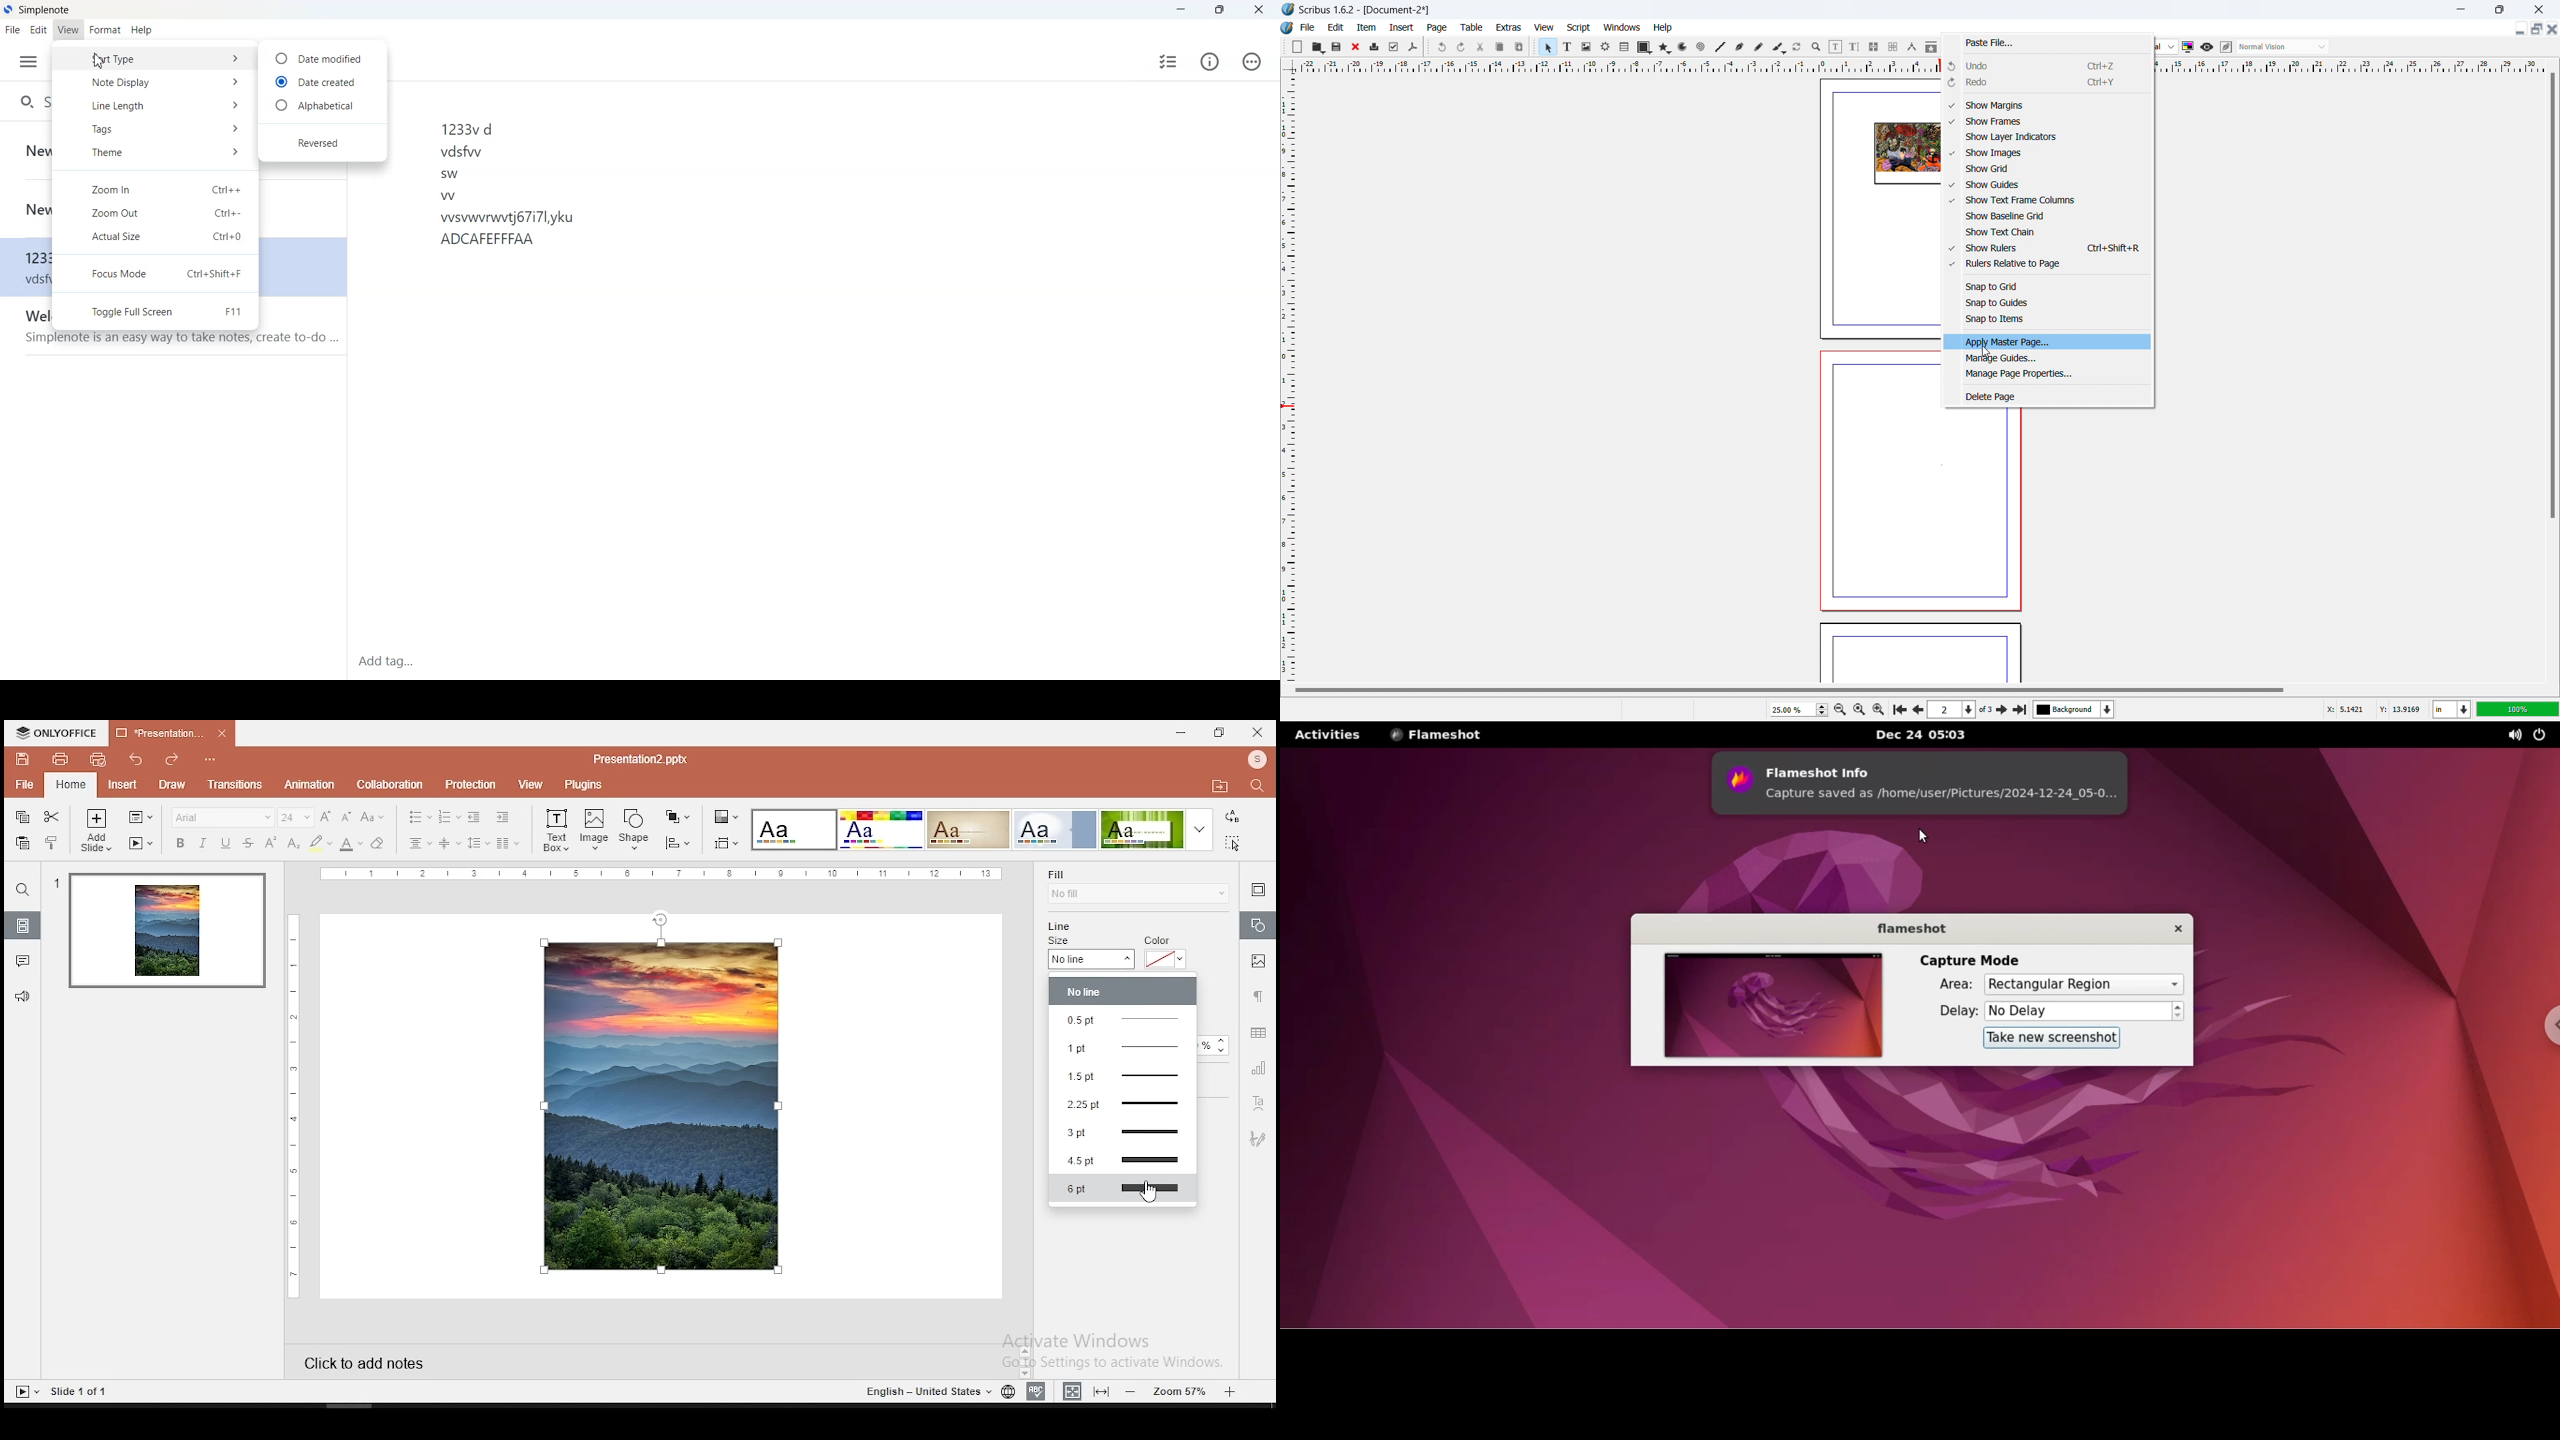  What do you see at coordinates (2019, 707) in the screenshot?
I see `last page` at bounding box center [2019, 707].